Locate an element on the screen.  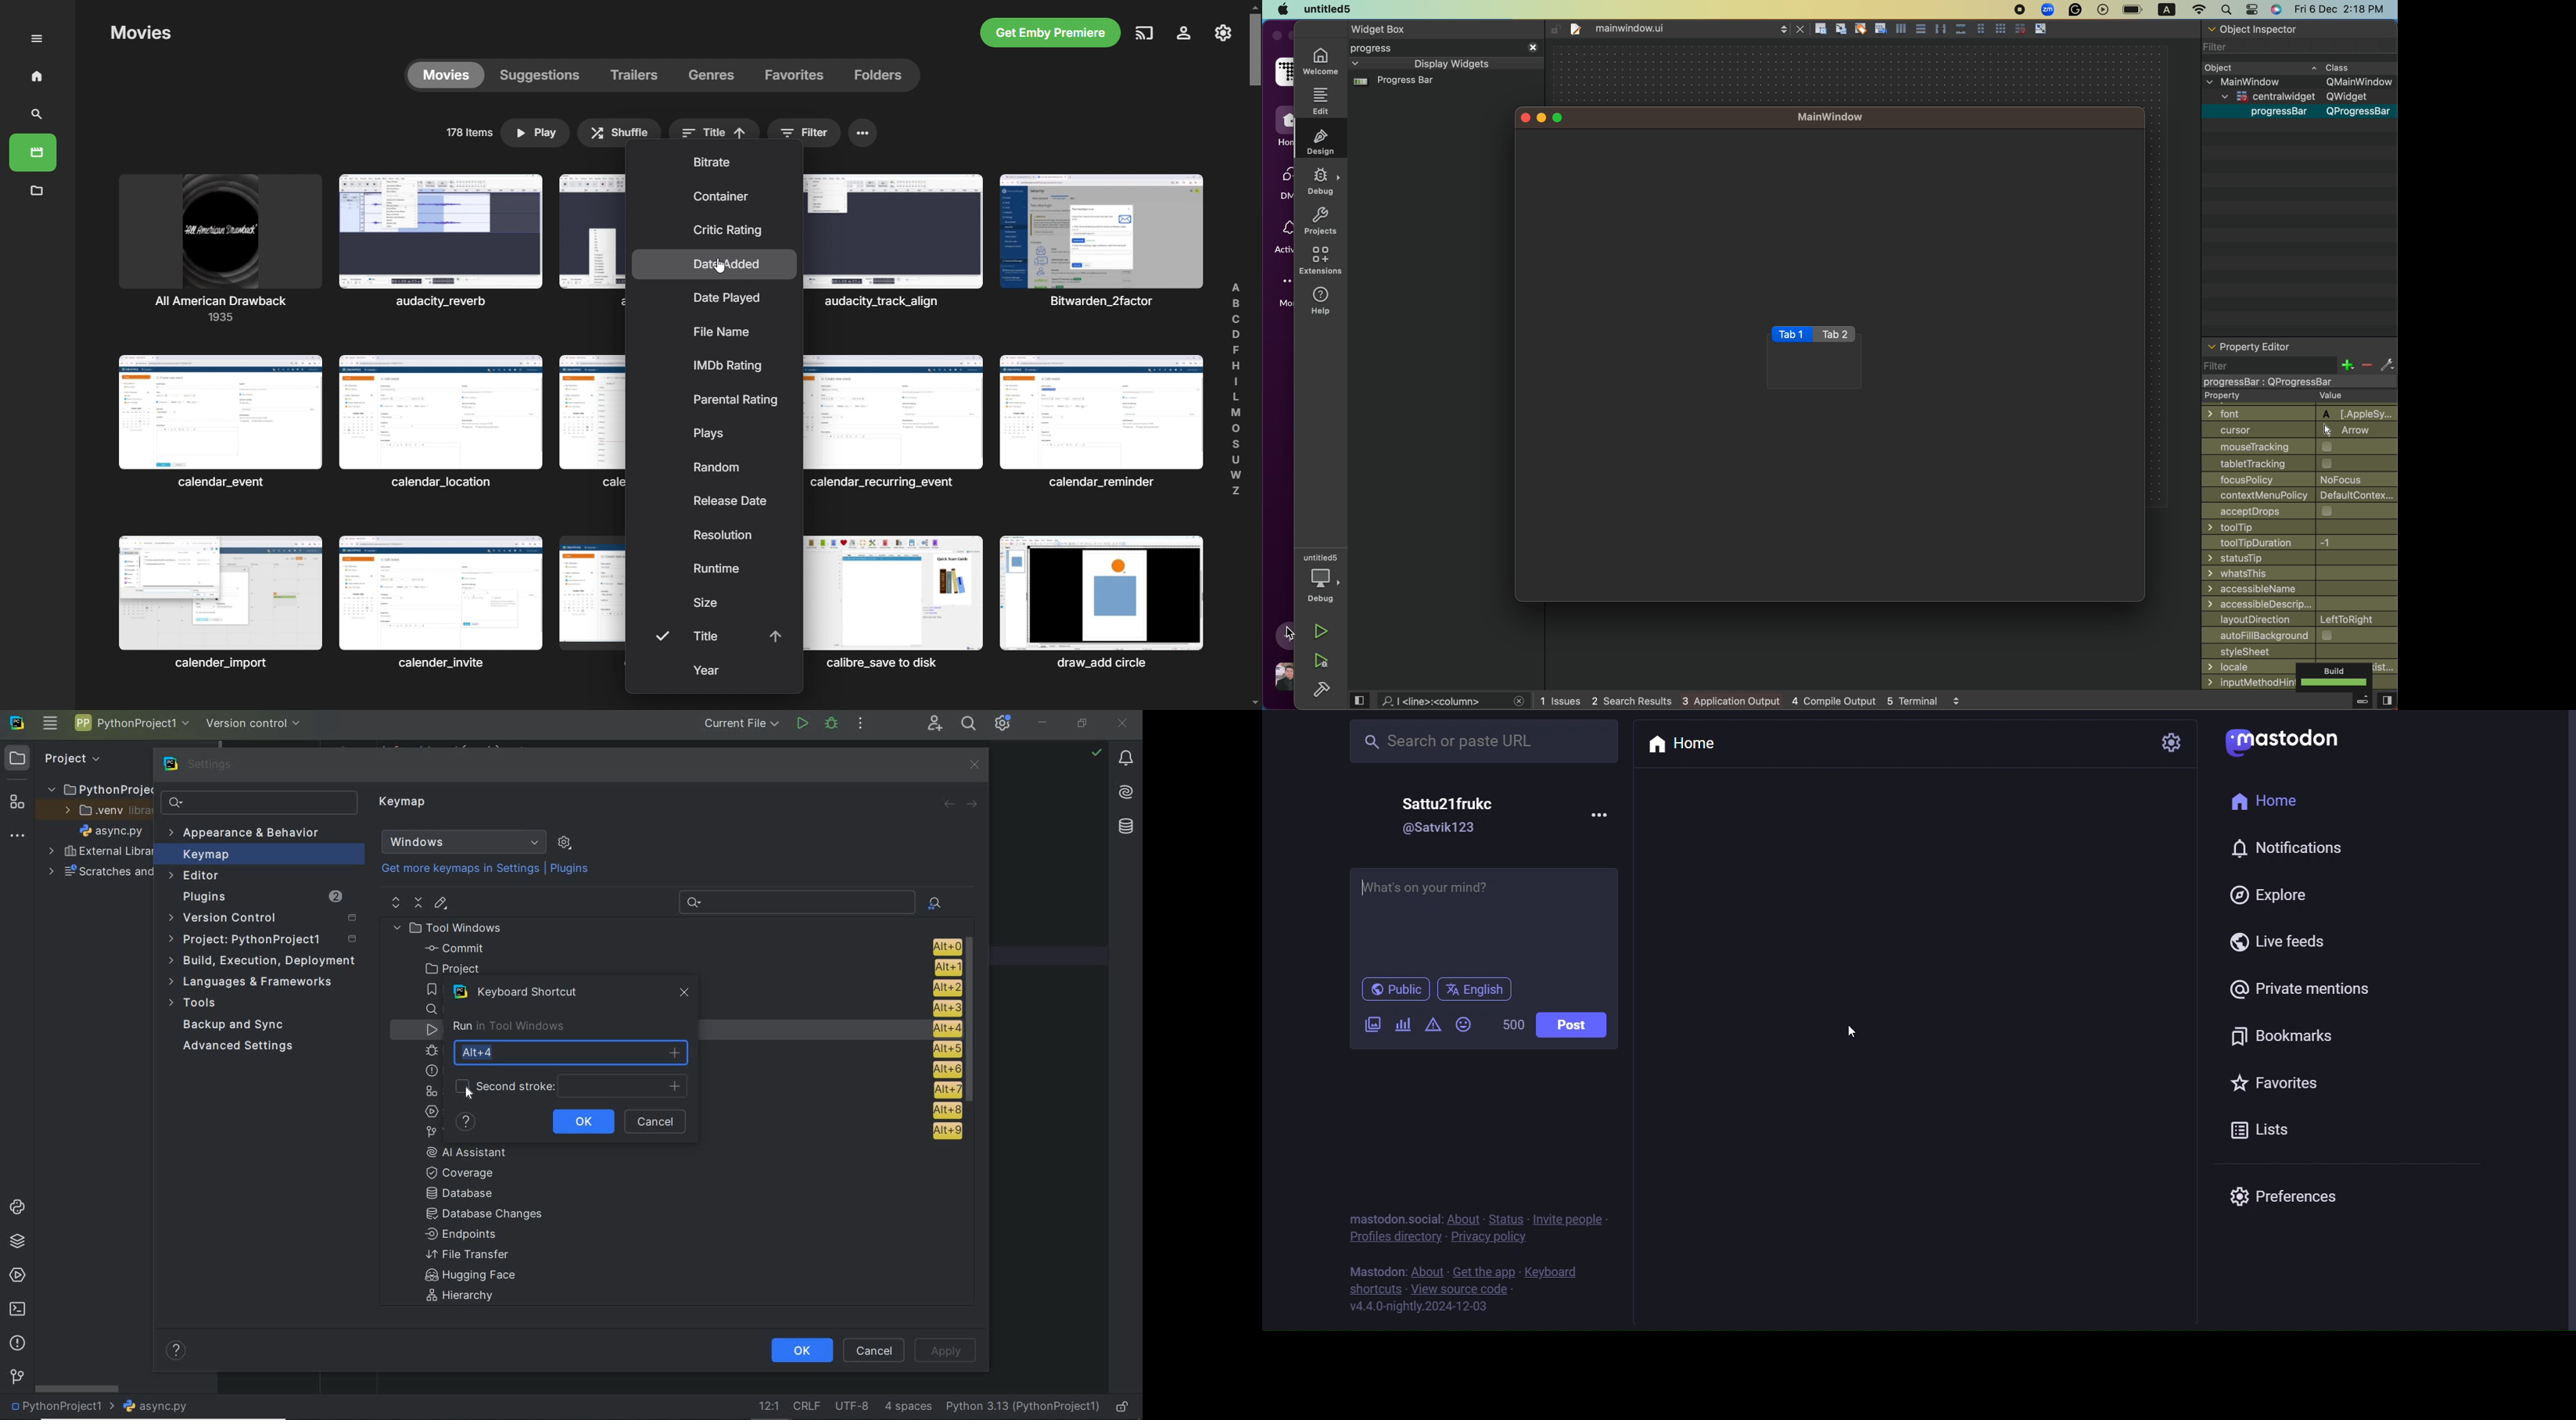
align center is located at coordinates (1921, 29).